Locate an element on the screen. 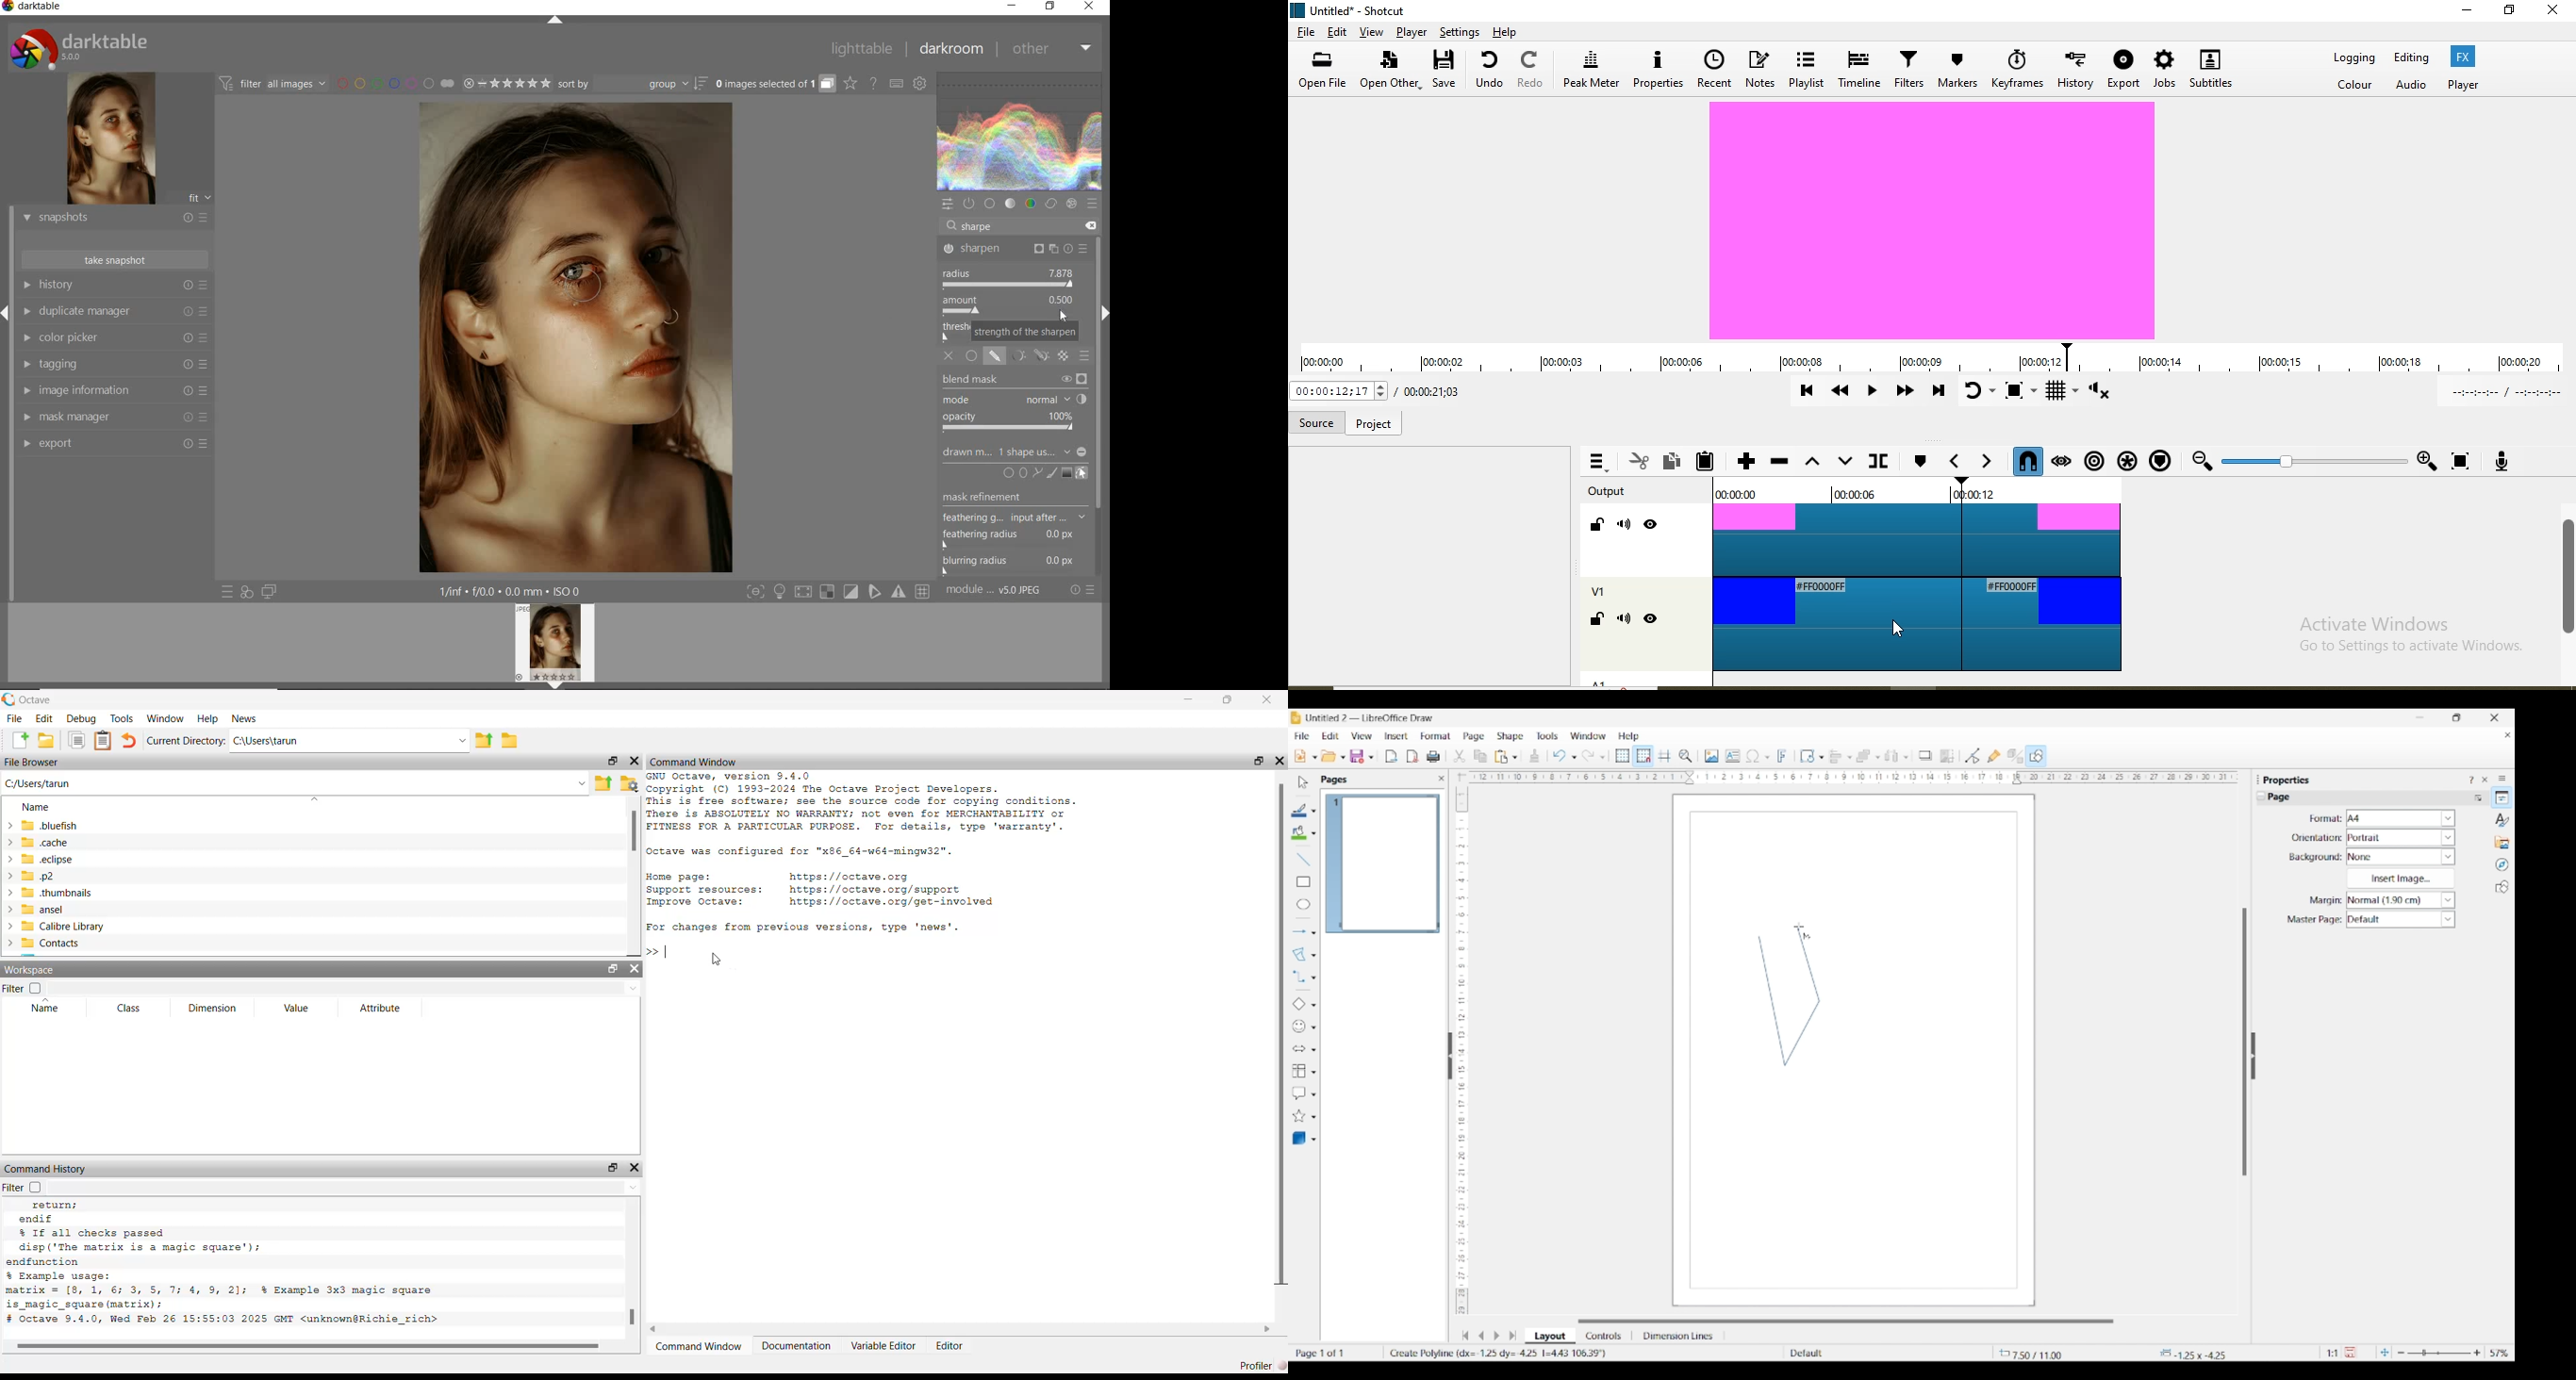 Image resolution: width=2576 pixels, height=1400 pixels. Selected polygon is located at coordinates (1300, 955).